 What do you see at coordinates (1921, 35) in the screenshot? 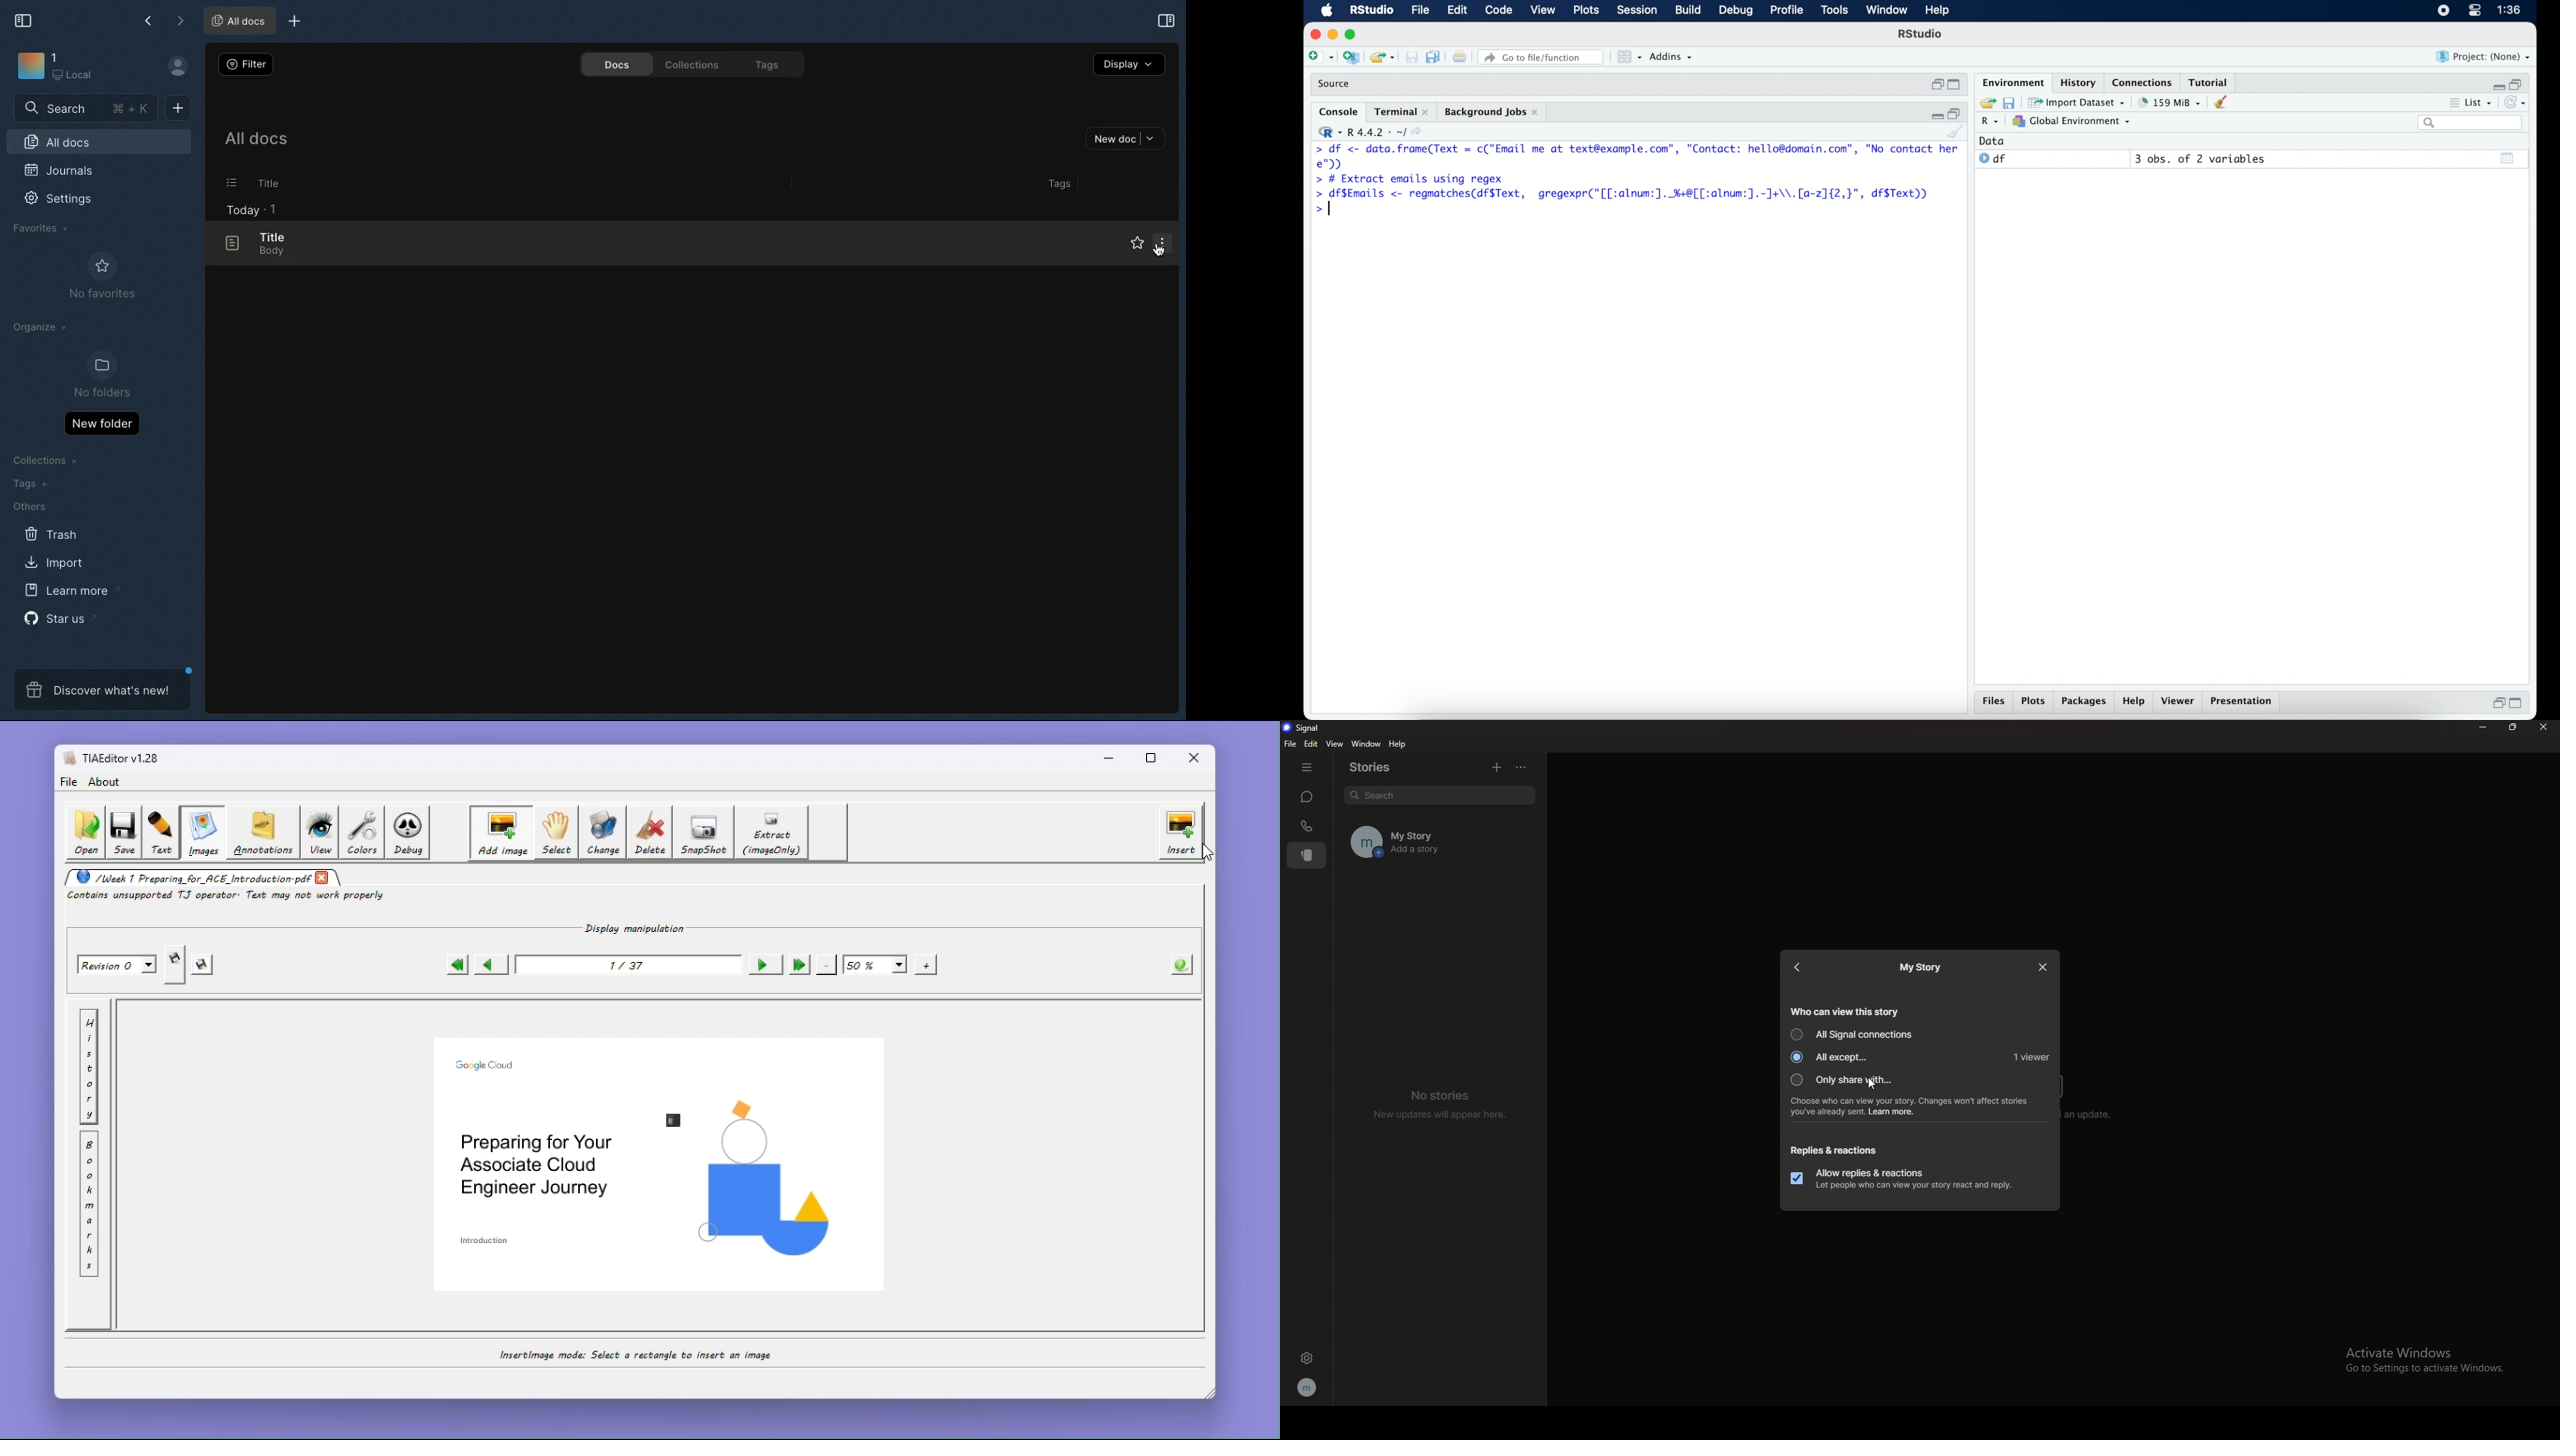
I see `R Studio` at bounding box center [1921, 35].